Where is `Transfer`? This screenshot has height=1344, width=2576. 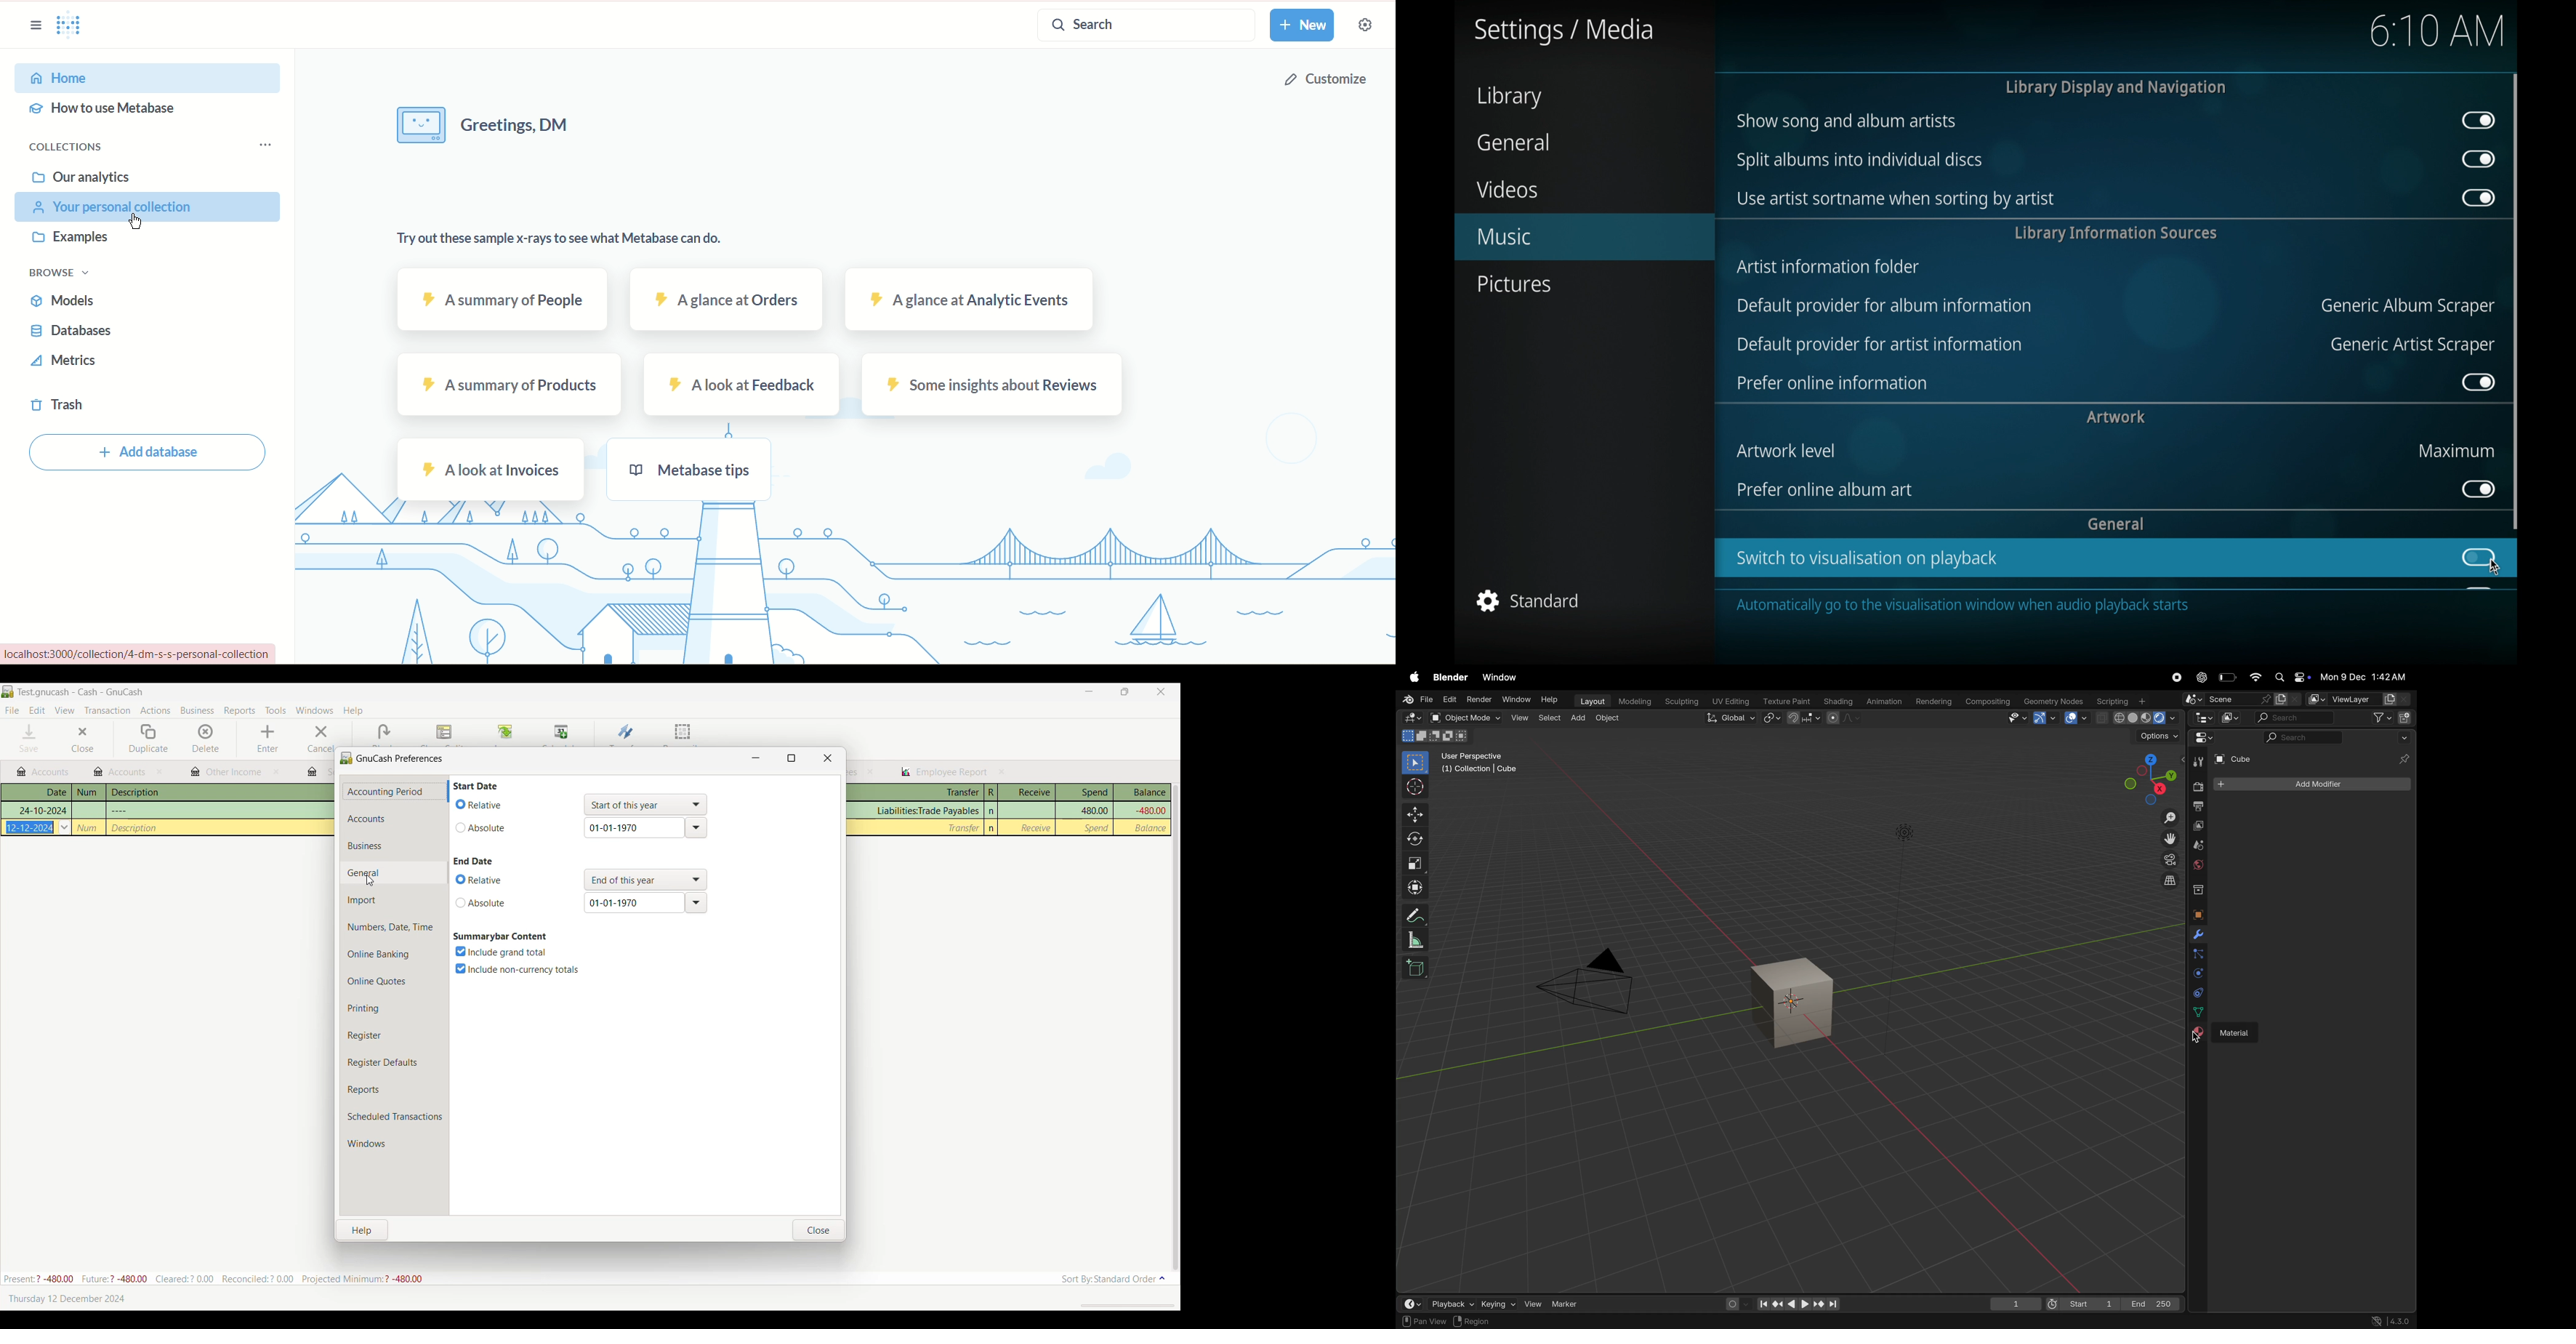
Transfer is located at coordinates (626, 732).